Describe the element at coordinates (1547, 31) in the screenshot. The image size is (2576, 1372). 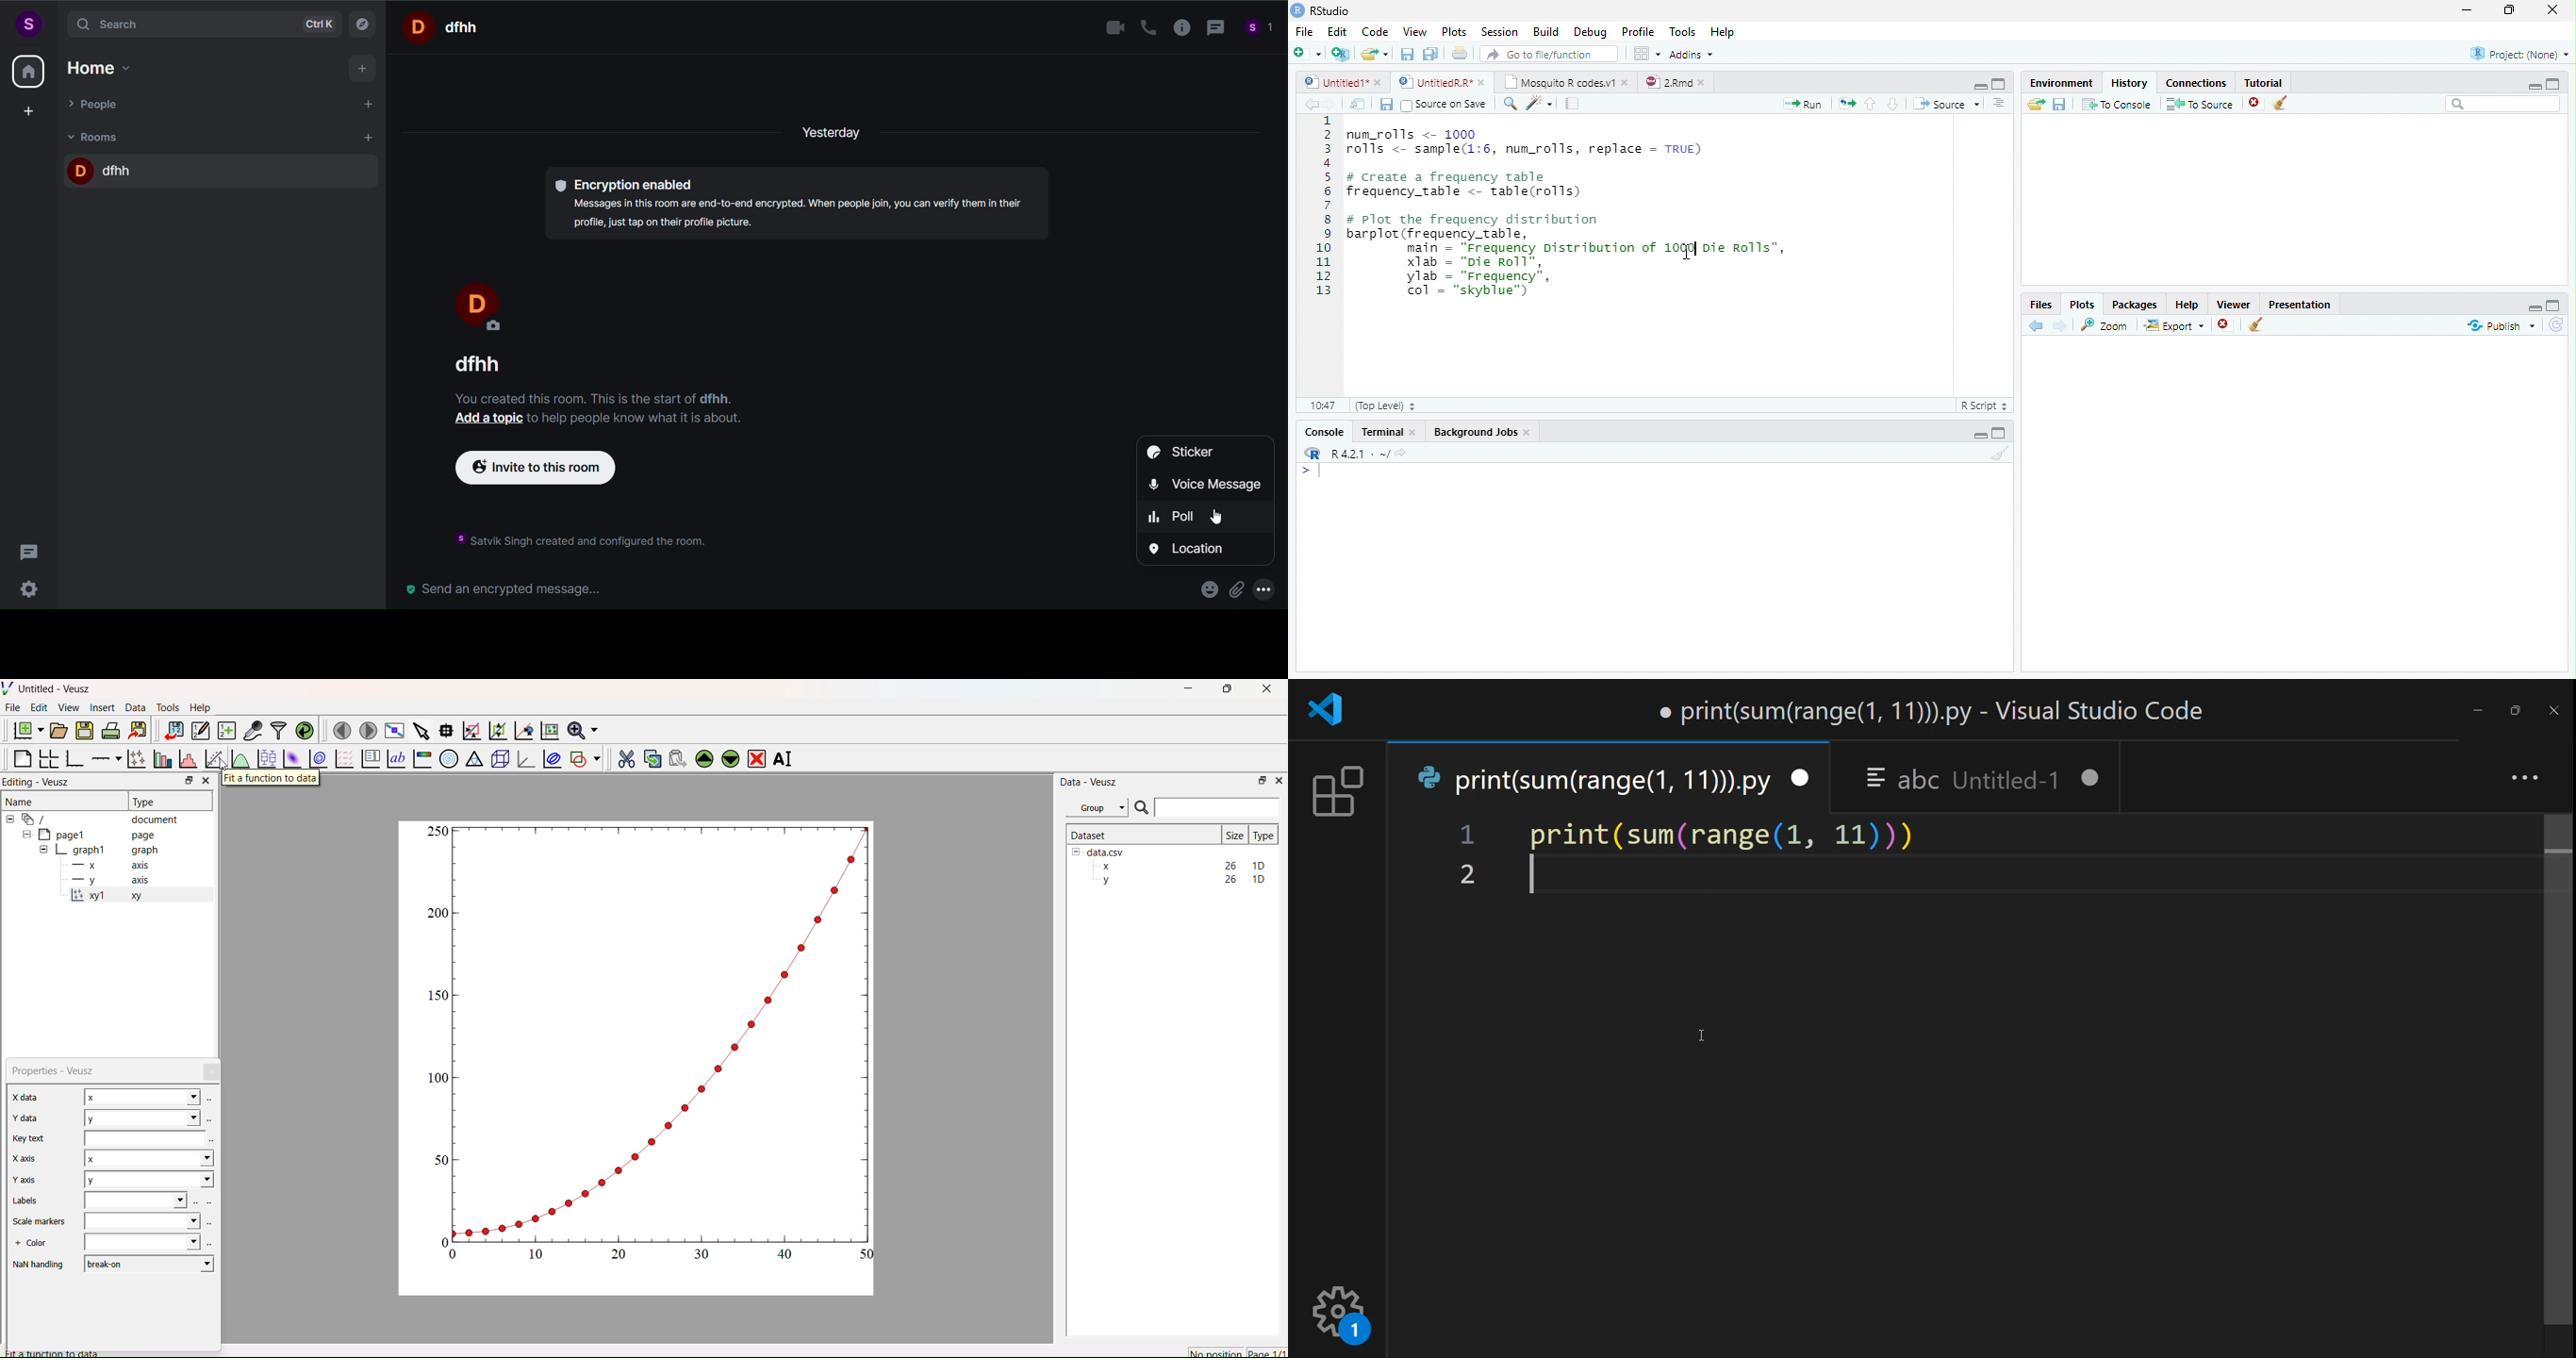
I see `Build` at that location.